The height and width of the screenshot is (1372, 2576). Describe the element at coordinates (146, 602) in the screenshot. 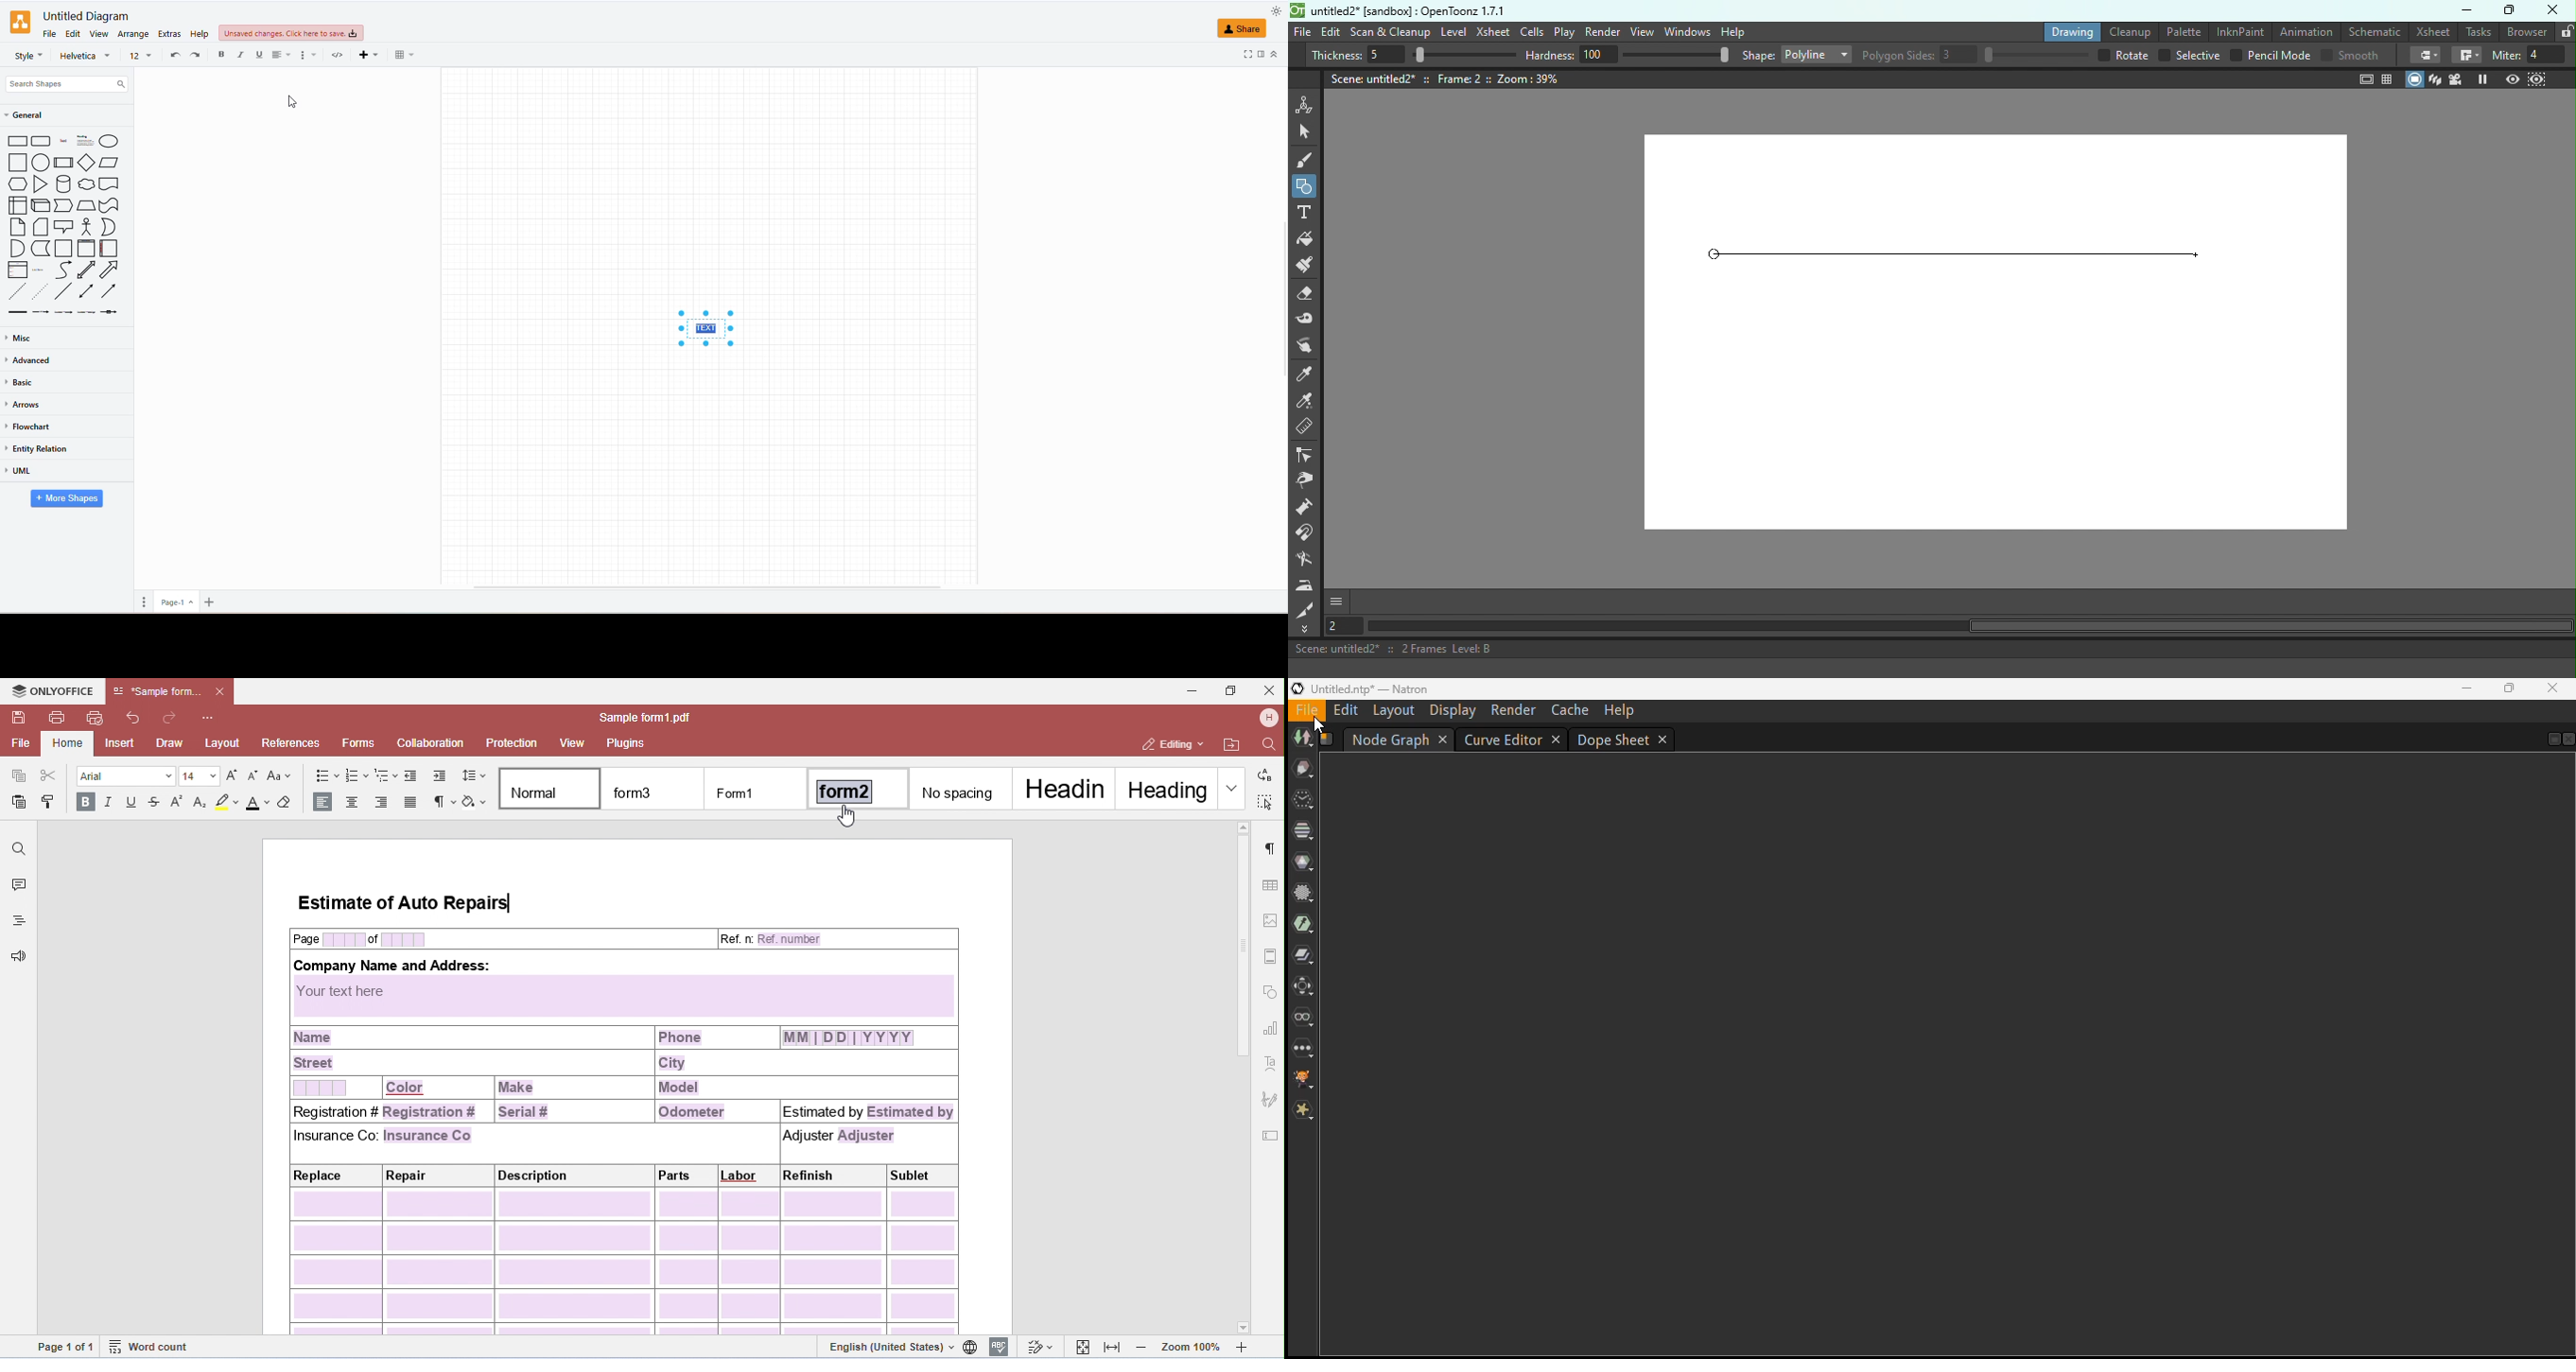

I see `page` at that location.